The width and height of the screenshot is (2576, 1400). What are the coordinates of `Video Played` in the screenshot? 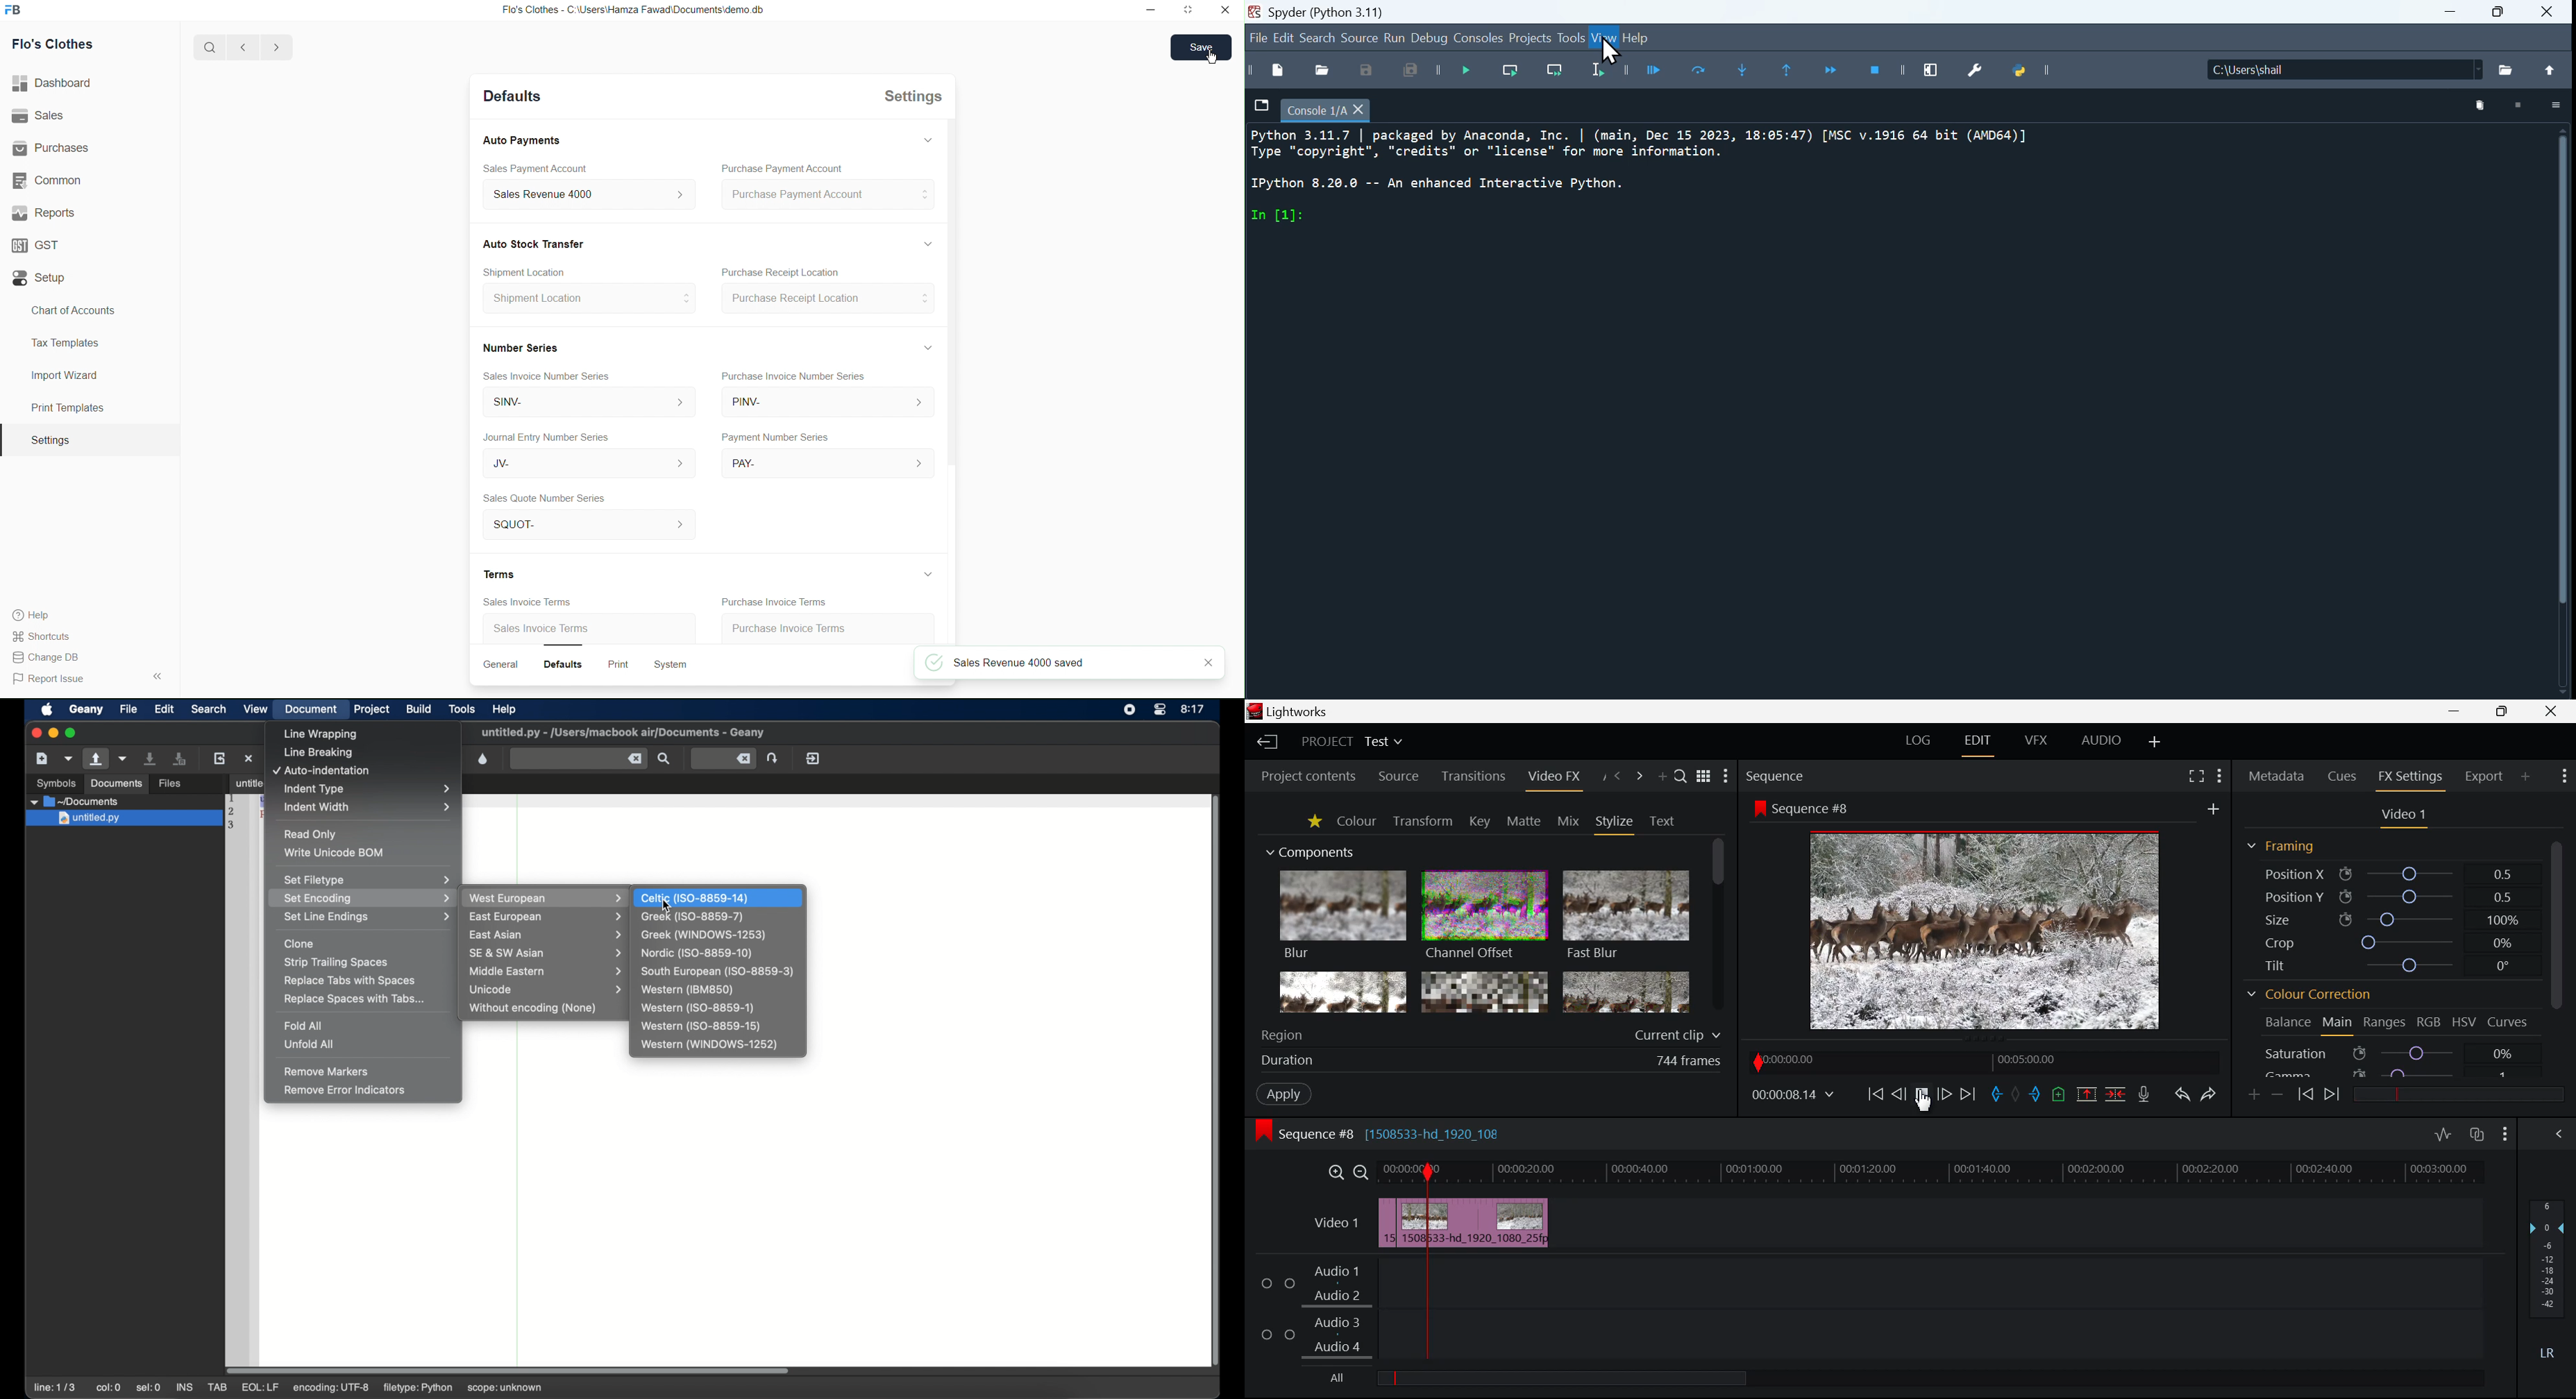 It's located at (1921, 1099).